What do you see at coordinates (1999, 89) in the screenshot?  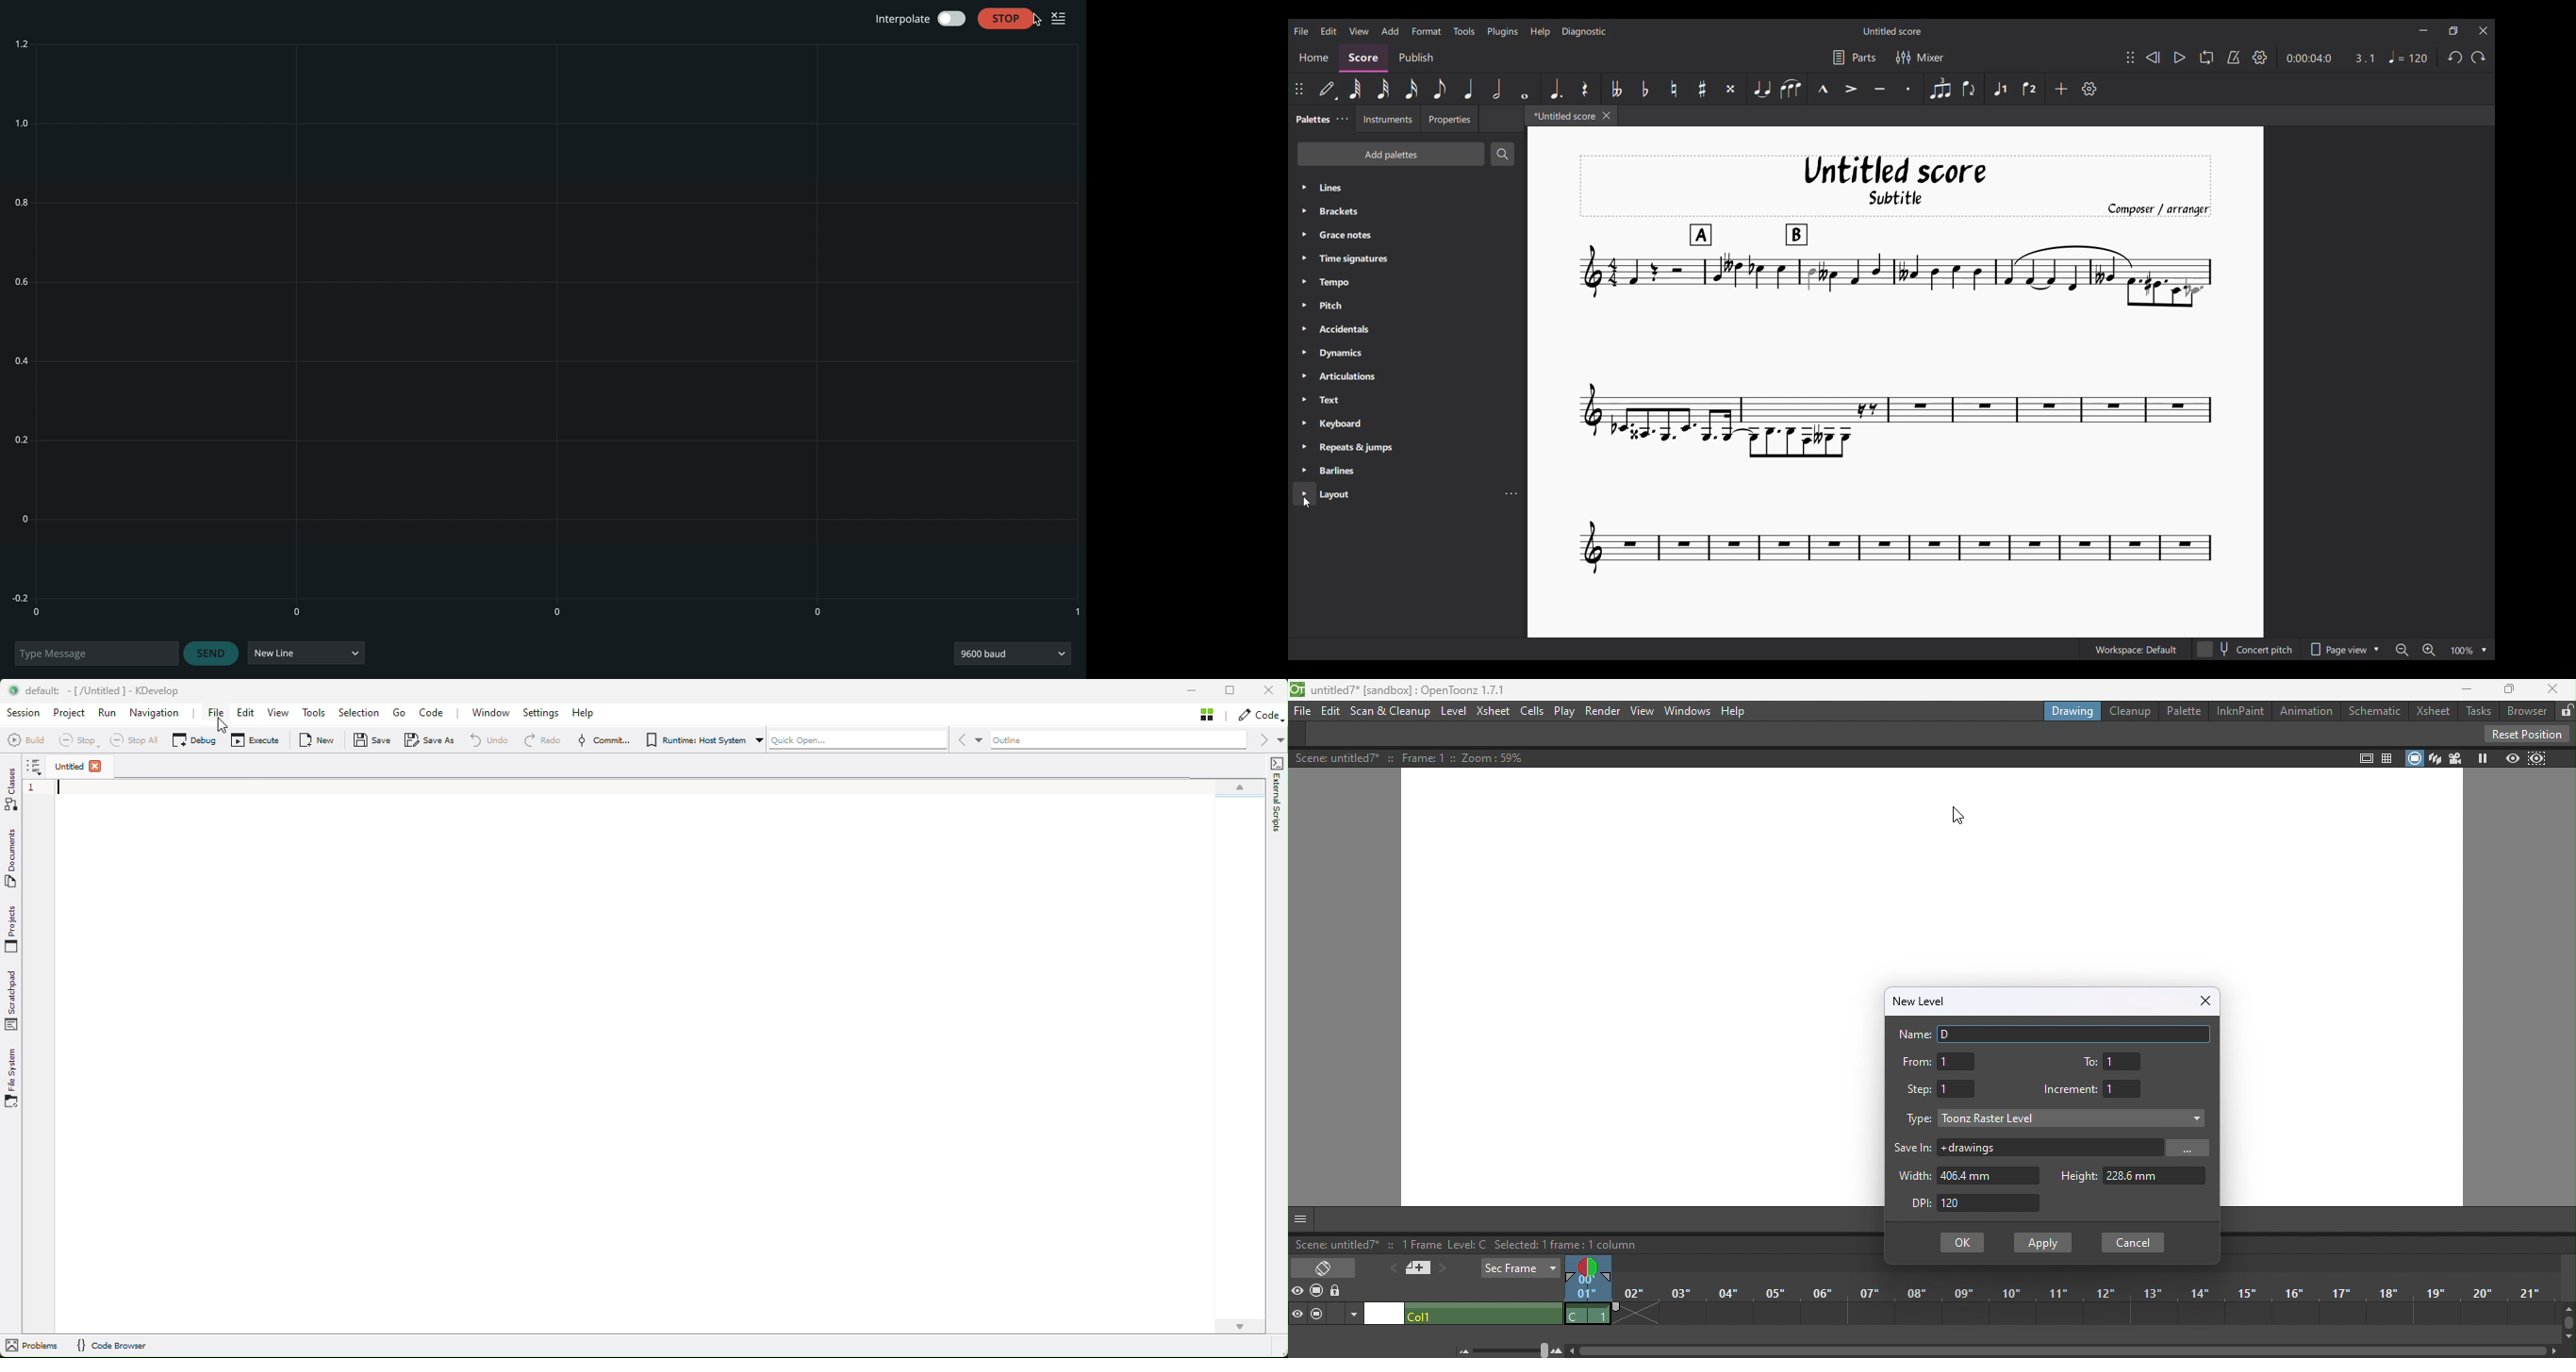 I see `Voice 1` at bounding box center [1999, 89].